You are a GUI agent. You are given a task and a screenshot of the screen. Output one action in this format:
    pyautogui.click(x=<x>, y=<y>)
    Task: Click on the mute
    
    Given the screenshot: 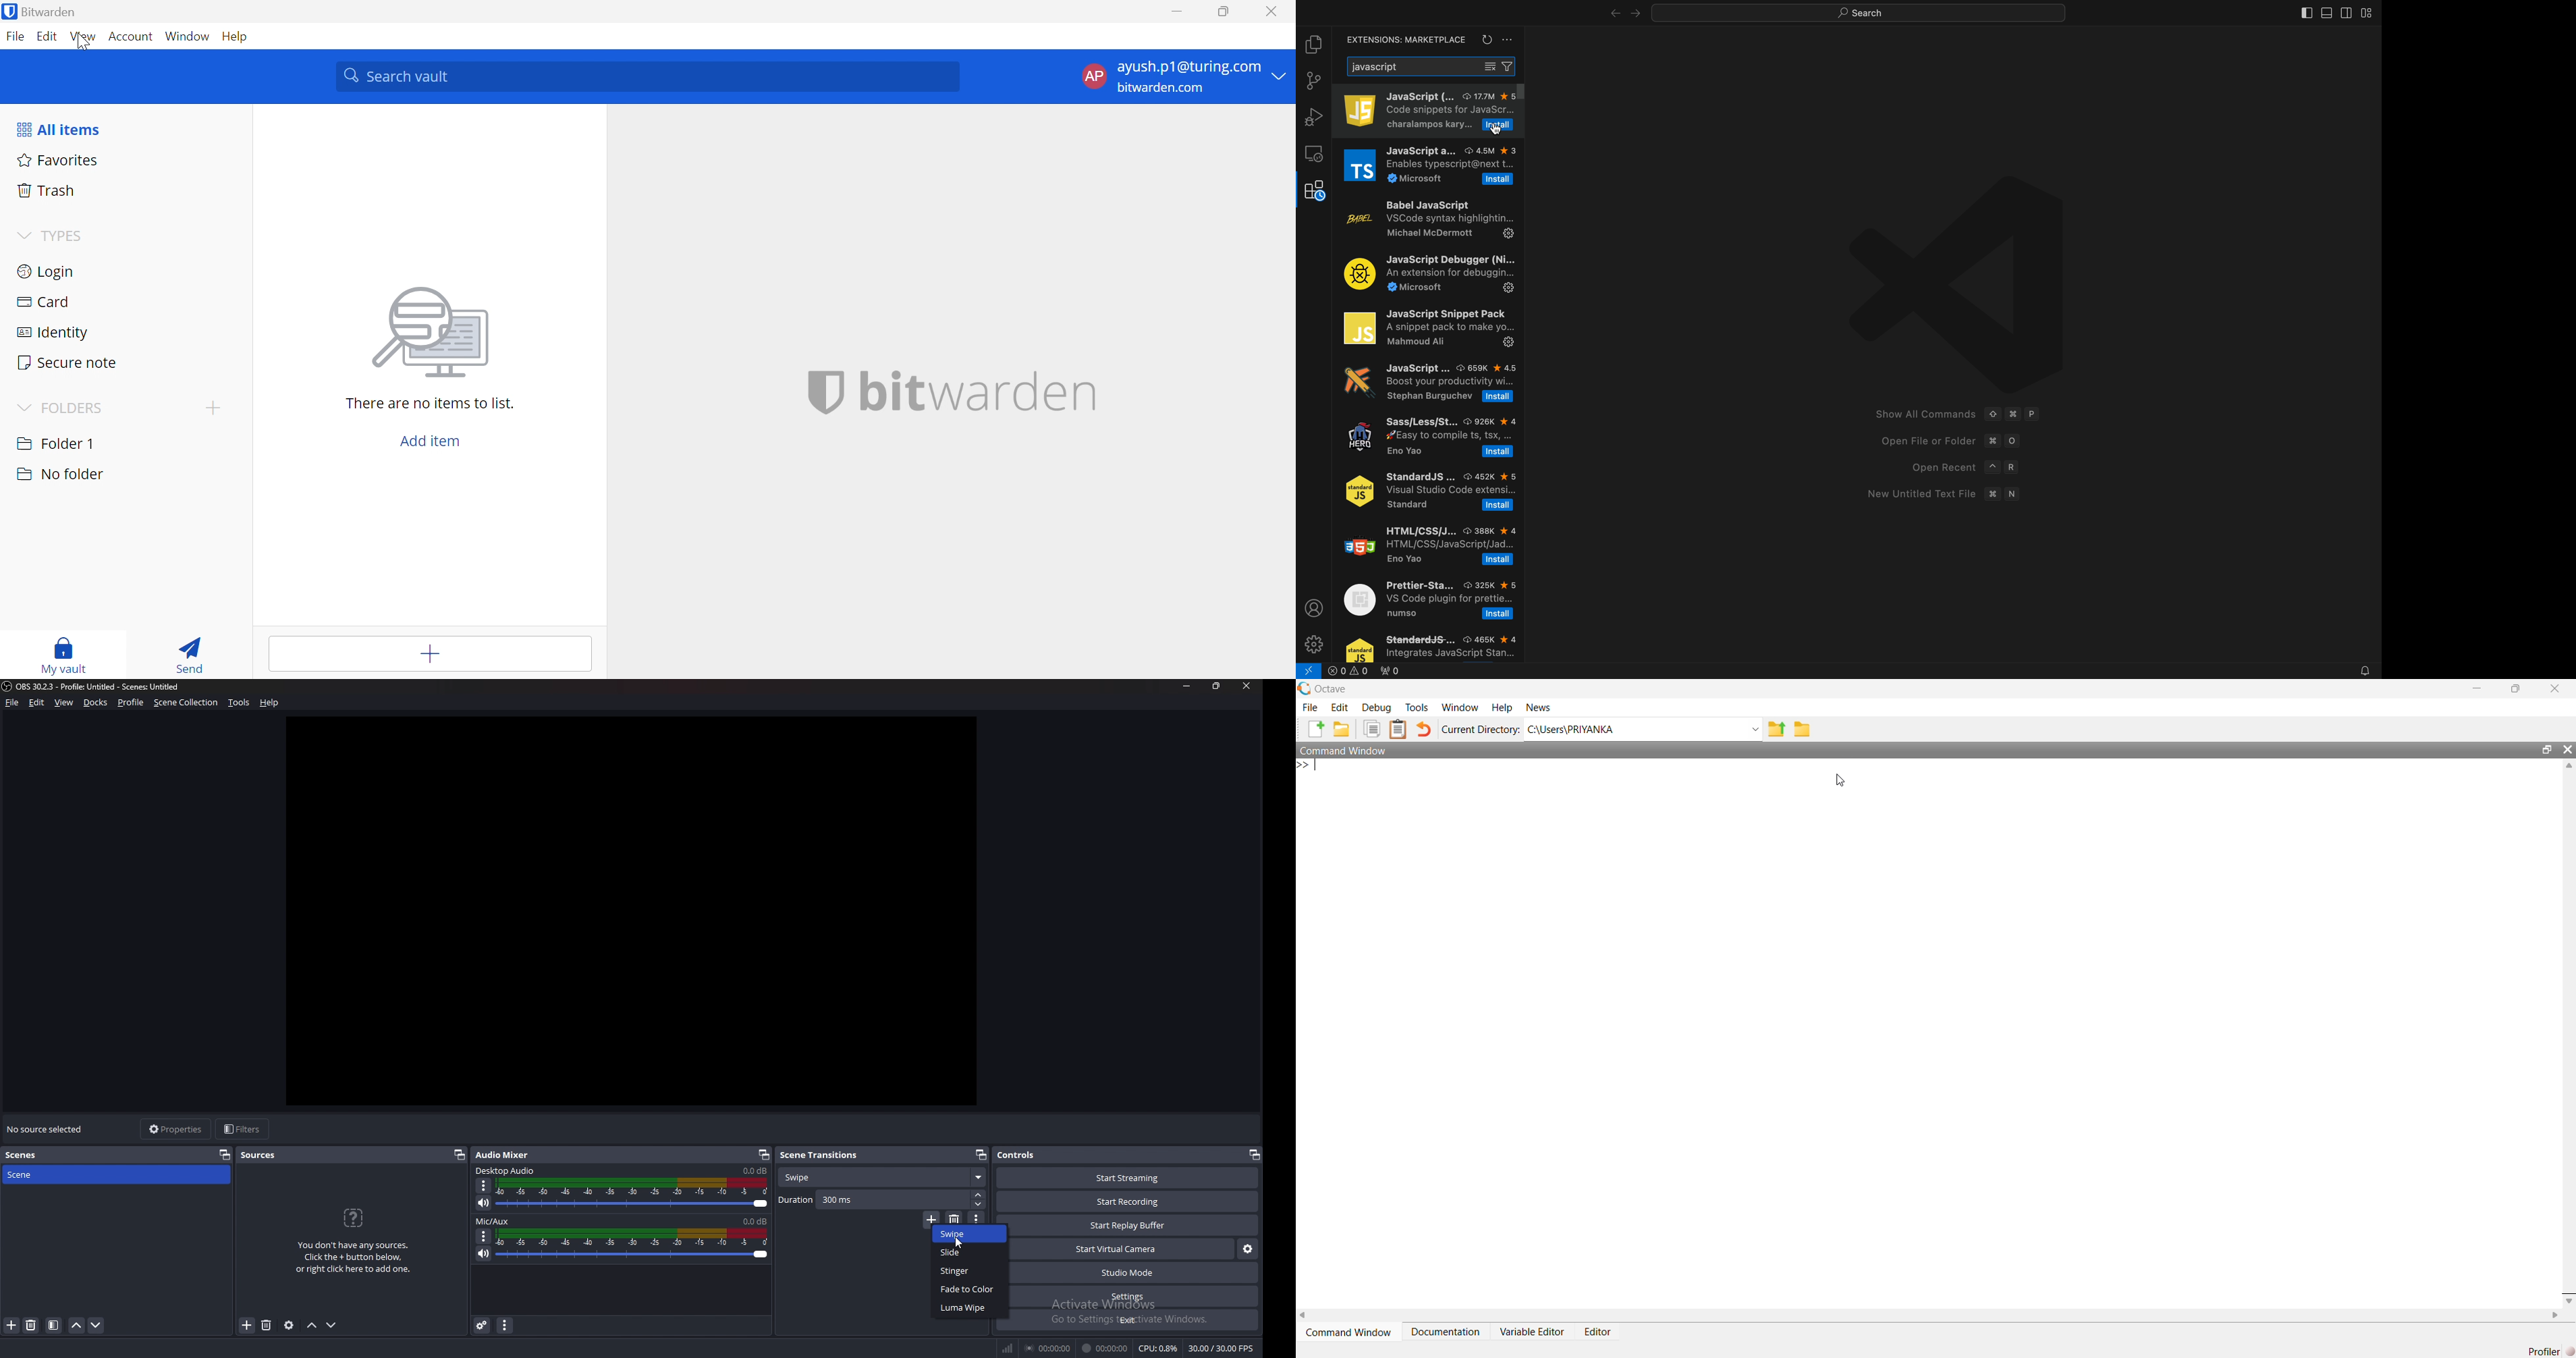 What is the action you would take?
    pyautogui.click(x=485, y=1204)
    